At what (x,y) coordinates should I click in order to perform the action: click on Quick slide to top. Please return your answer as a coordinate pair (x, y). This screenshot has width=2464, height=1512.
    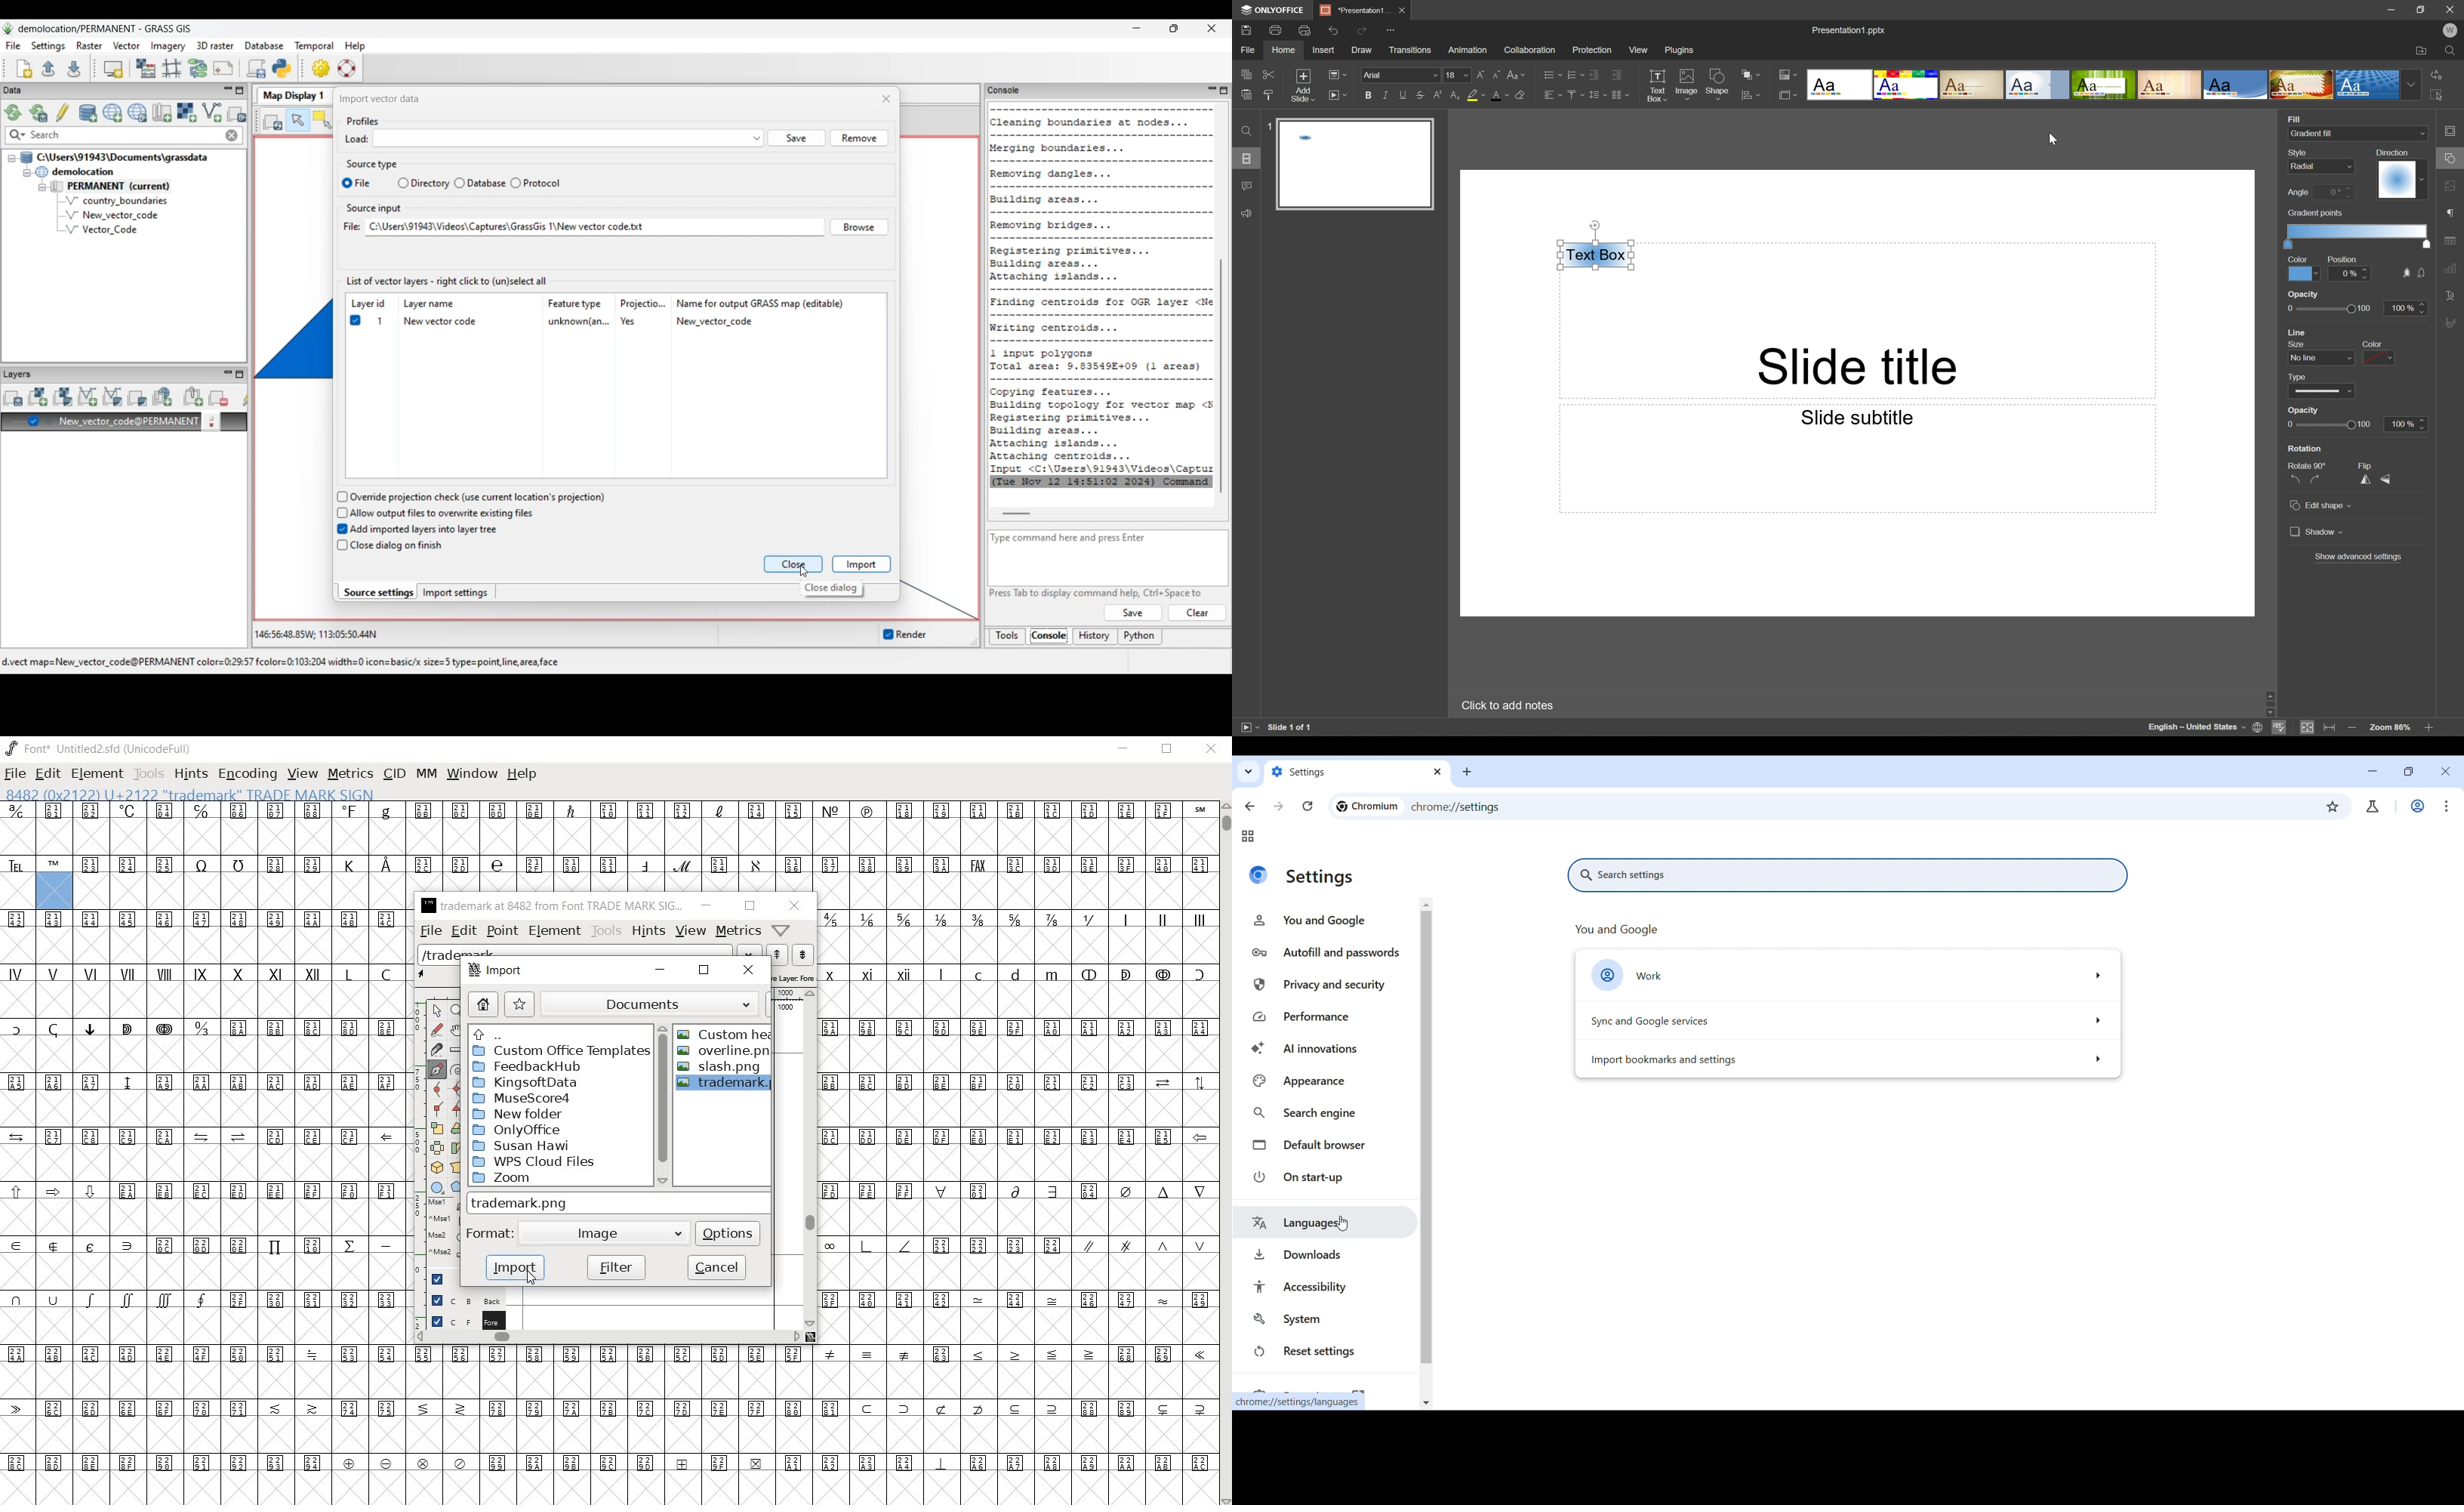
    Looking at the image, I should click on (1426, 904).